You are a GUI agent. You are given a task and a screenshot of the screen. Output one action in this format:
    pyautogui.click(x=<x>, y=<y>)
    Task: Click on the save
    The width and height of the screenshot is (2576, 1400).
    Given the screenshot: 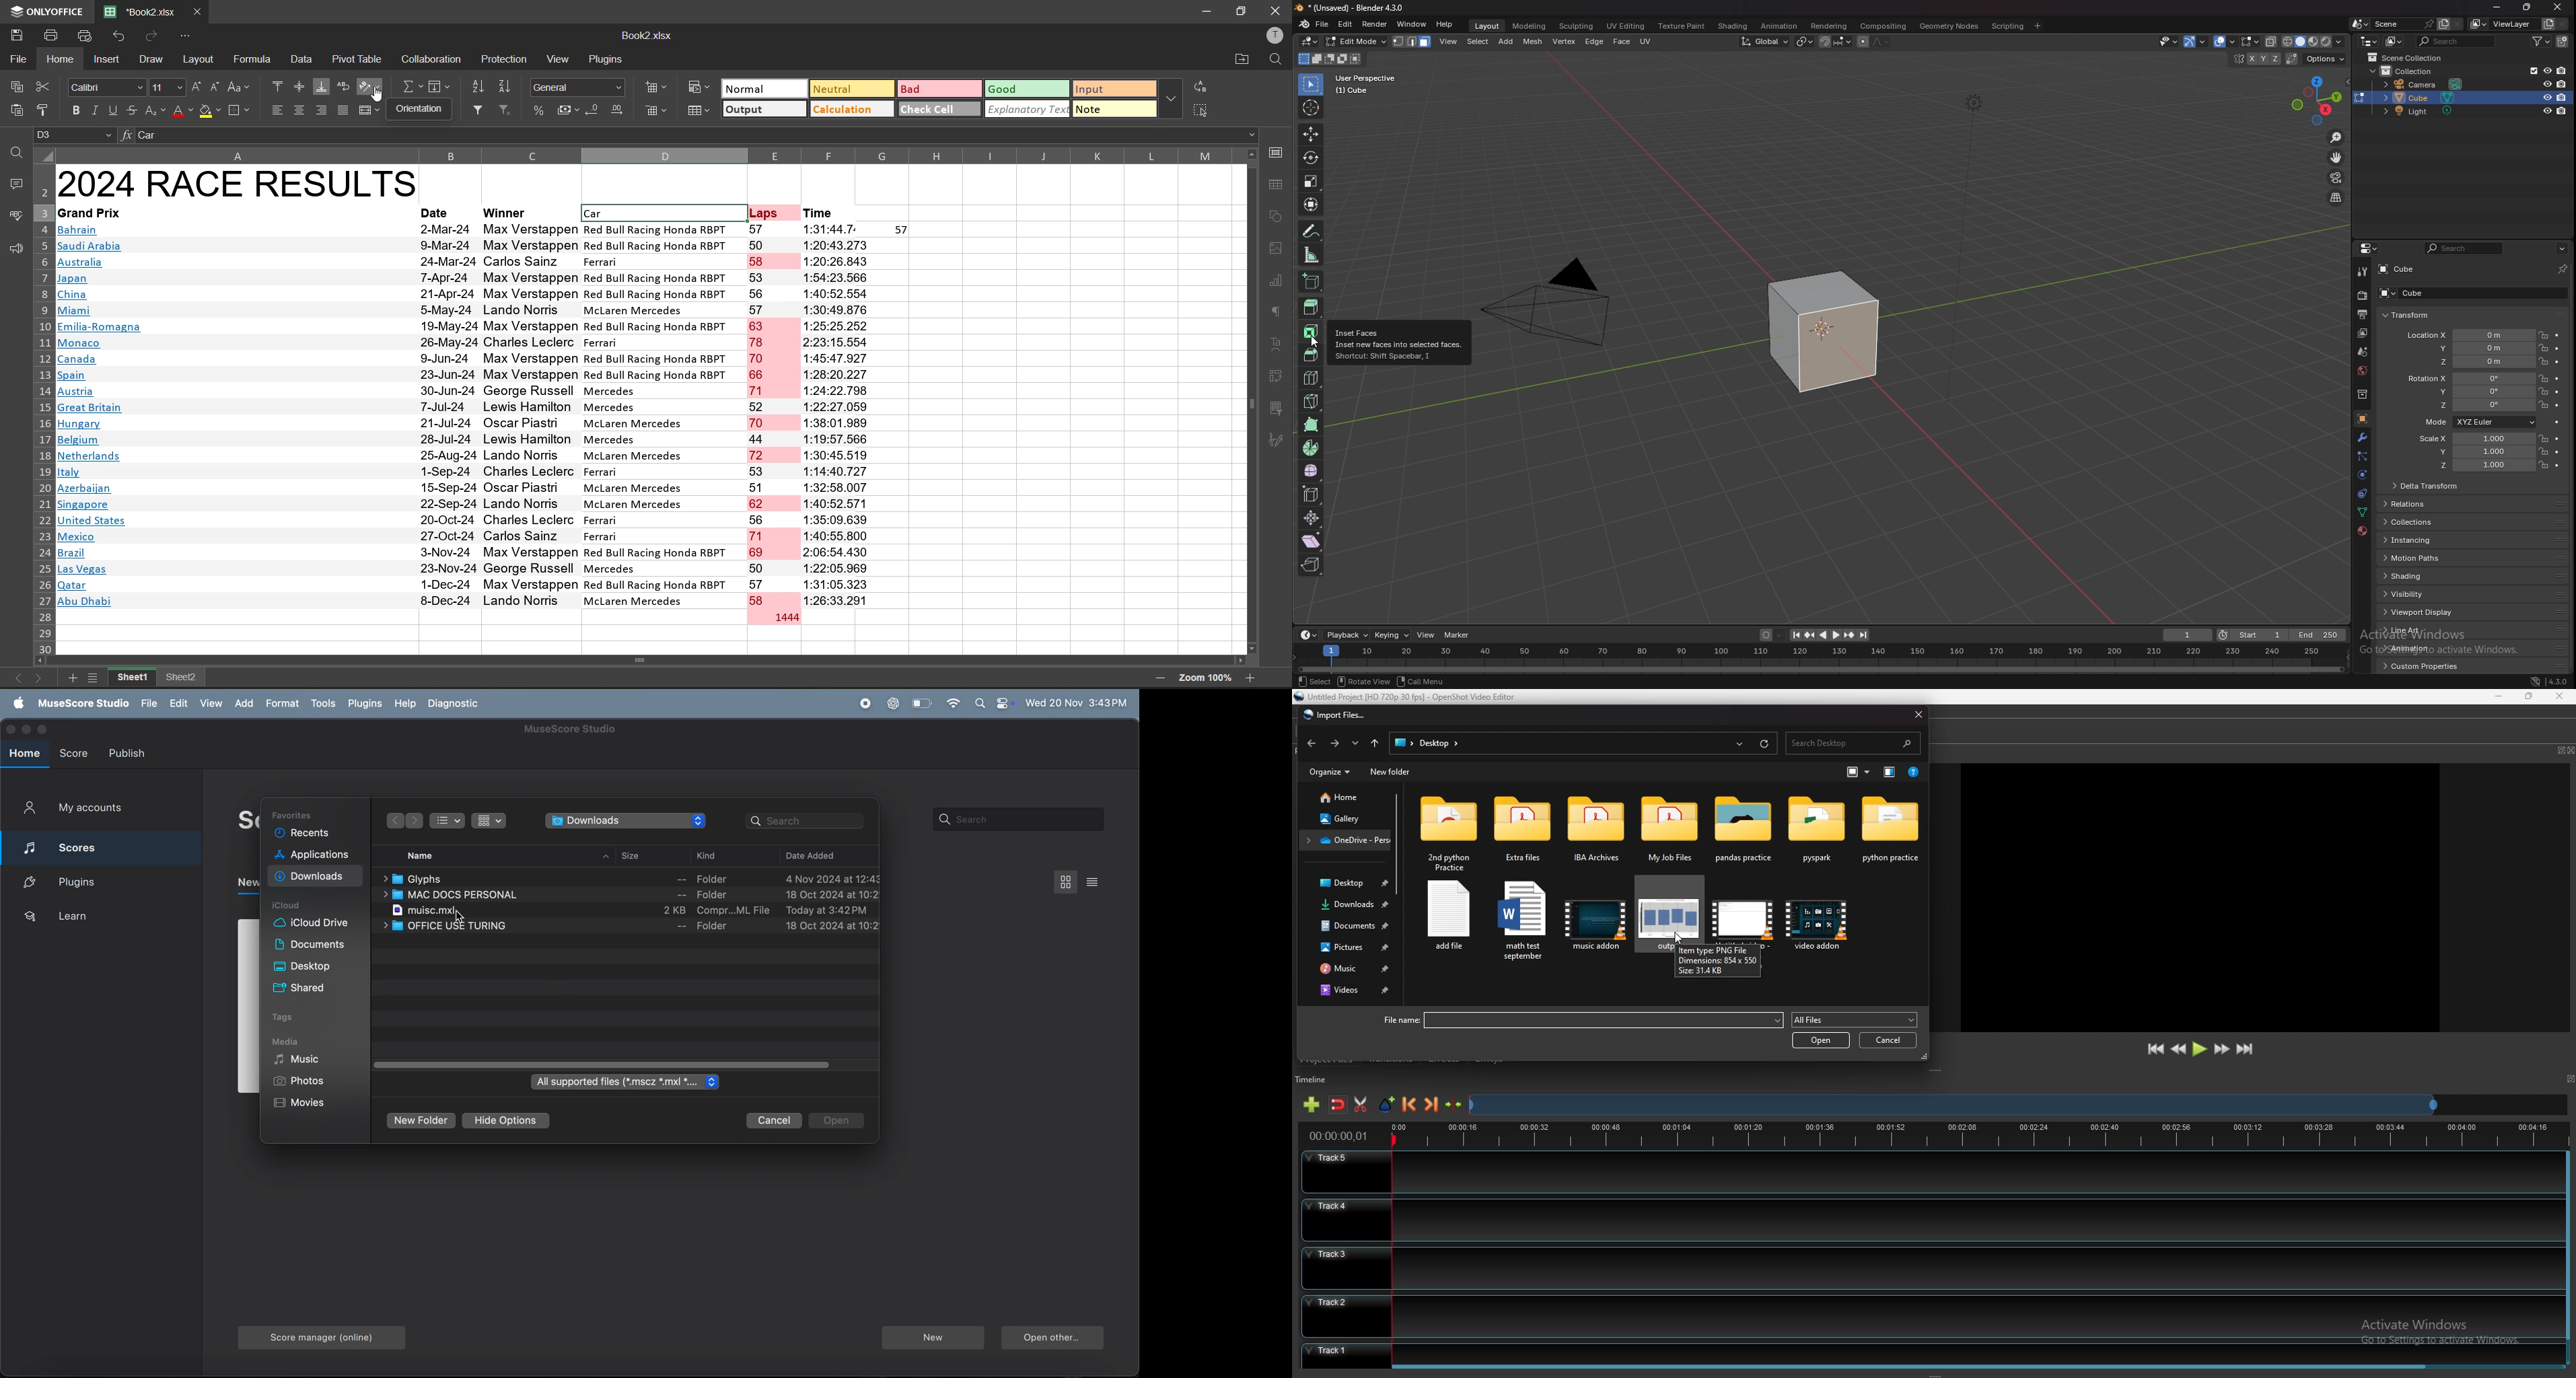 What is the action you would take?
    pyautogui.click(x=13, y=34)
    